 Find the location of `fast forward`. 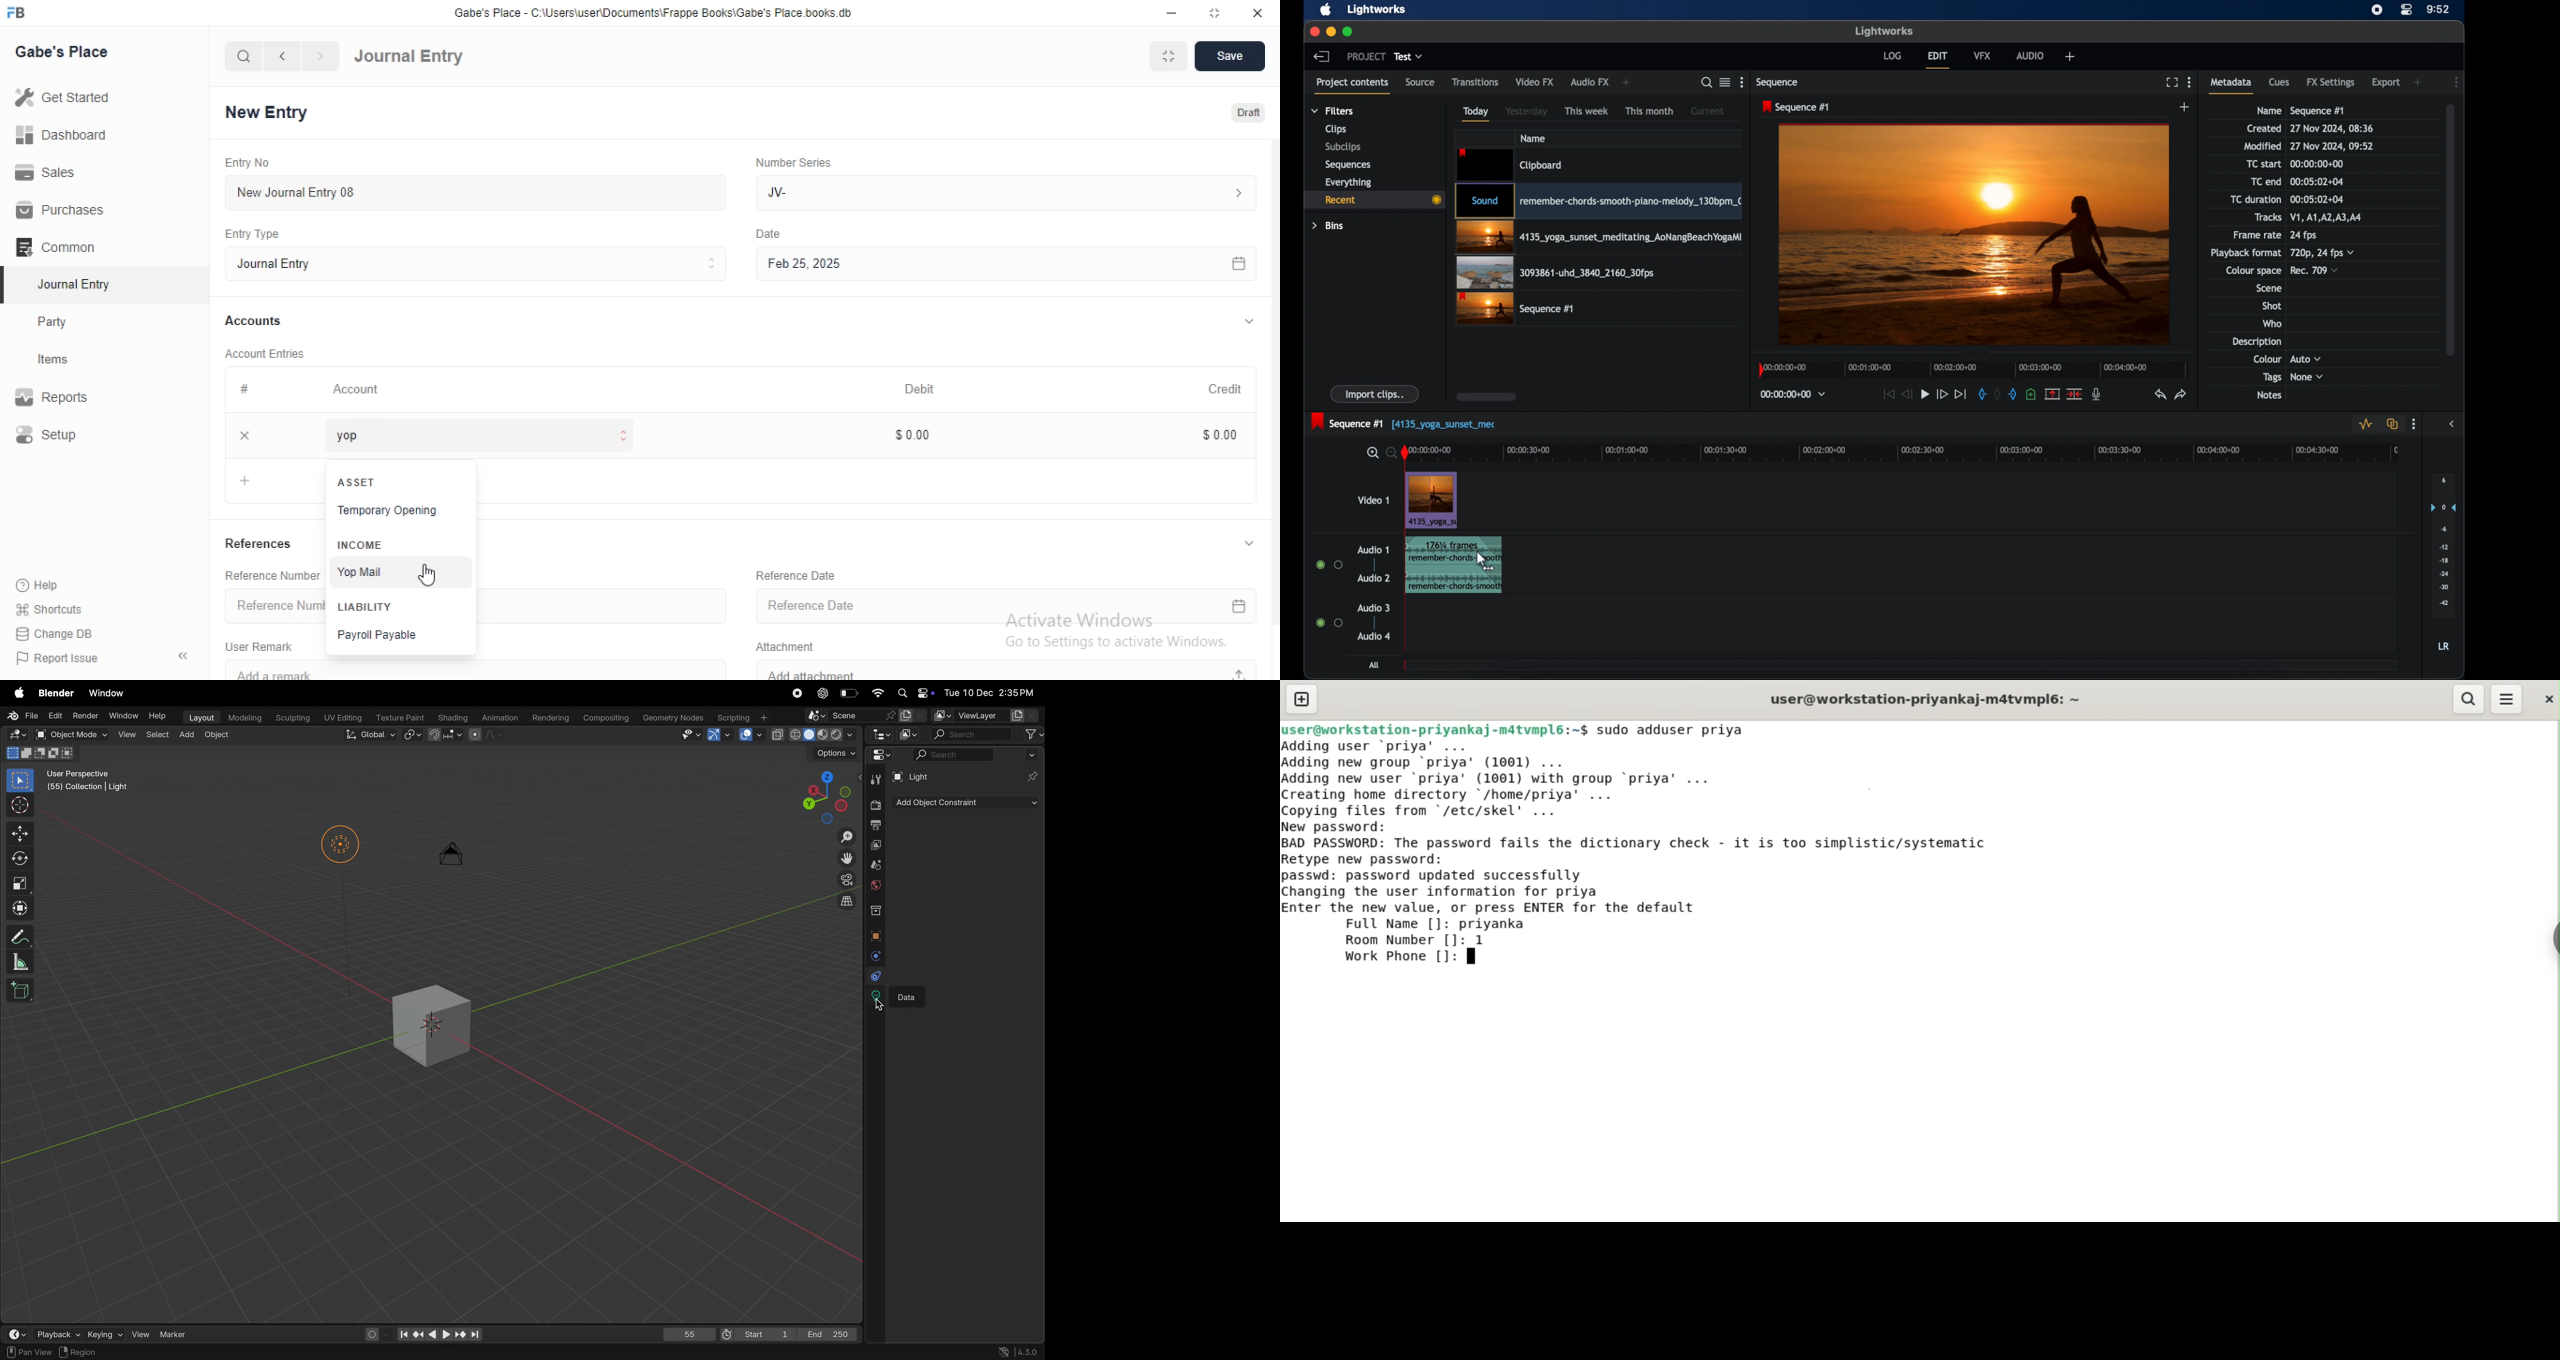

fast forward is located at coordinates (1942, 394).